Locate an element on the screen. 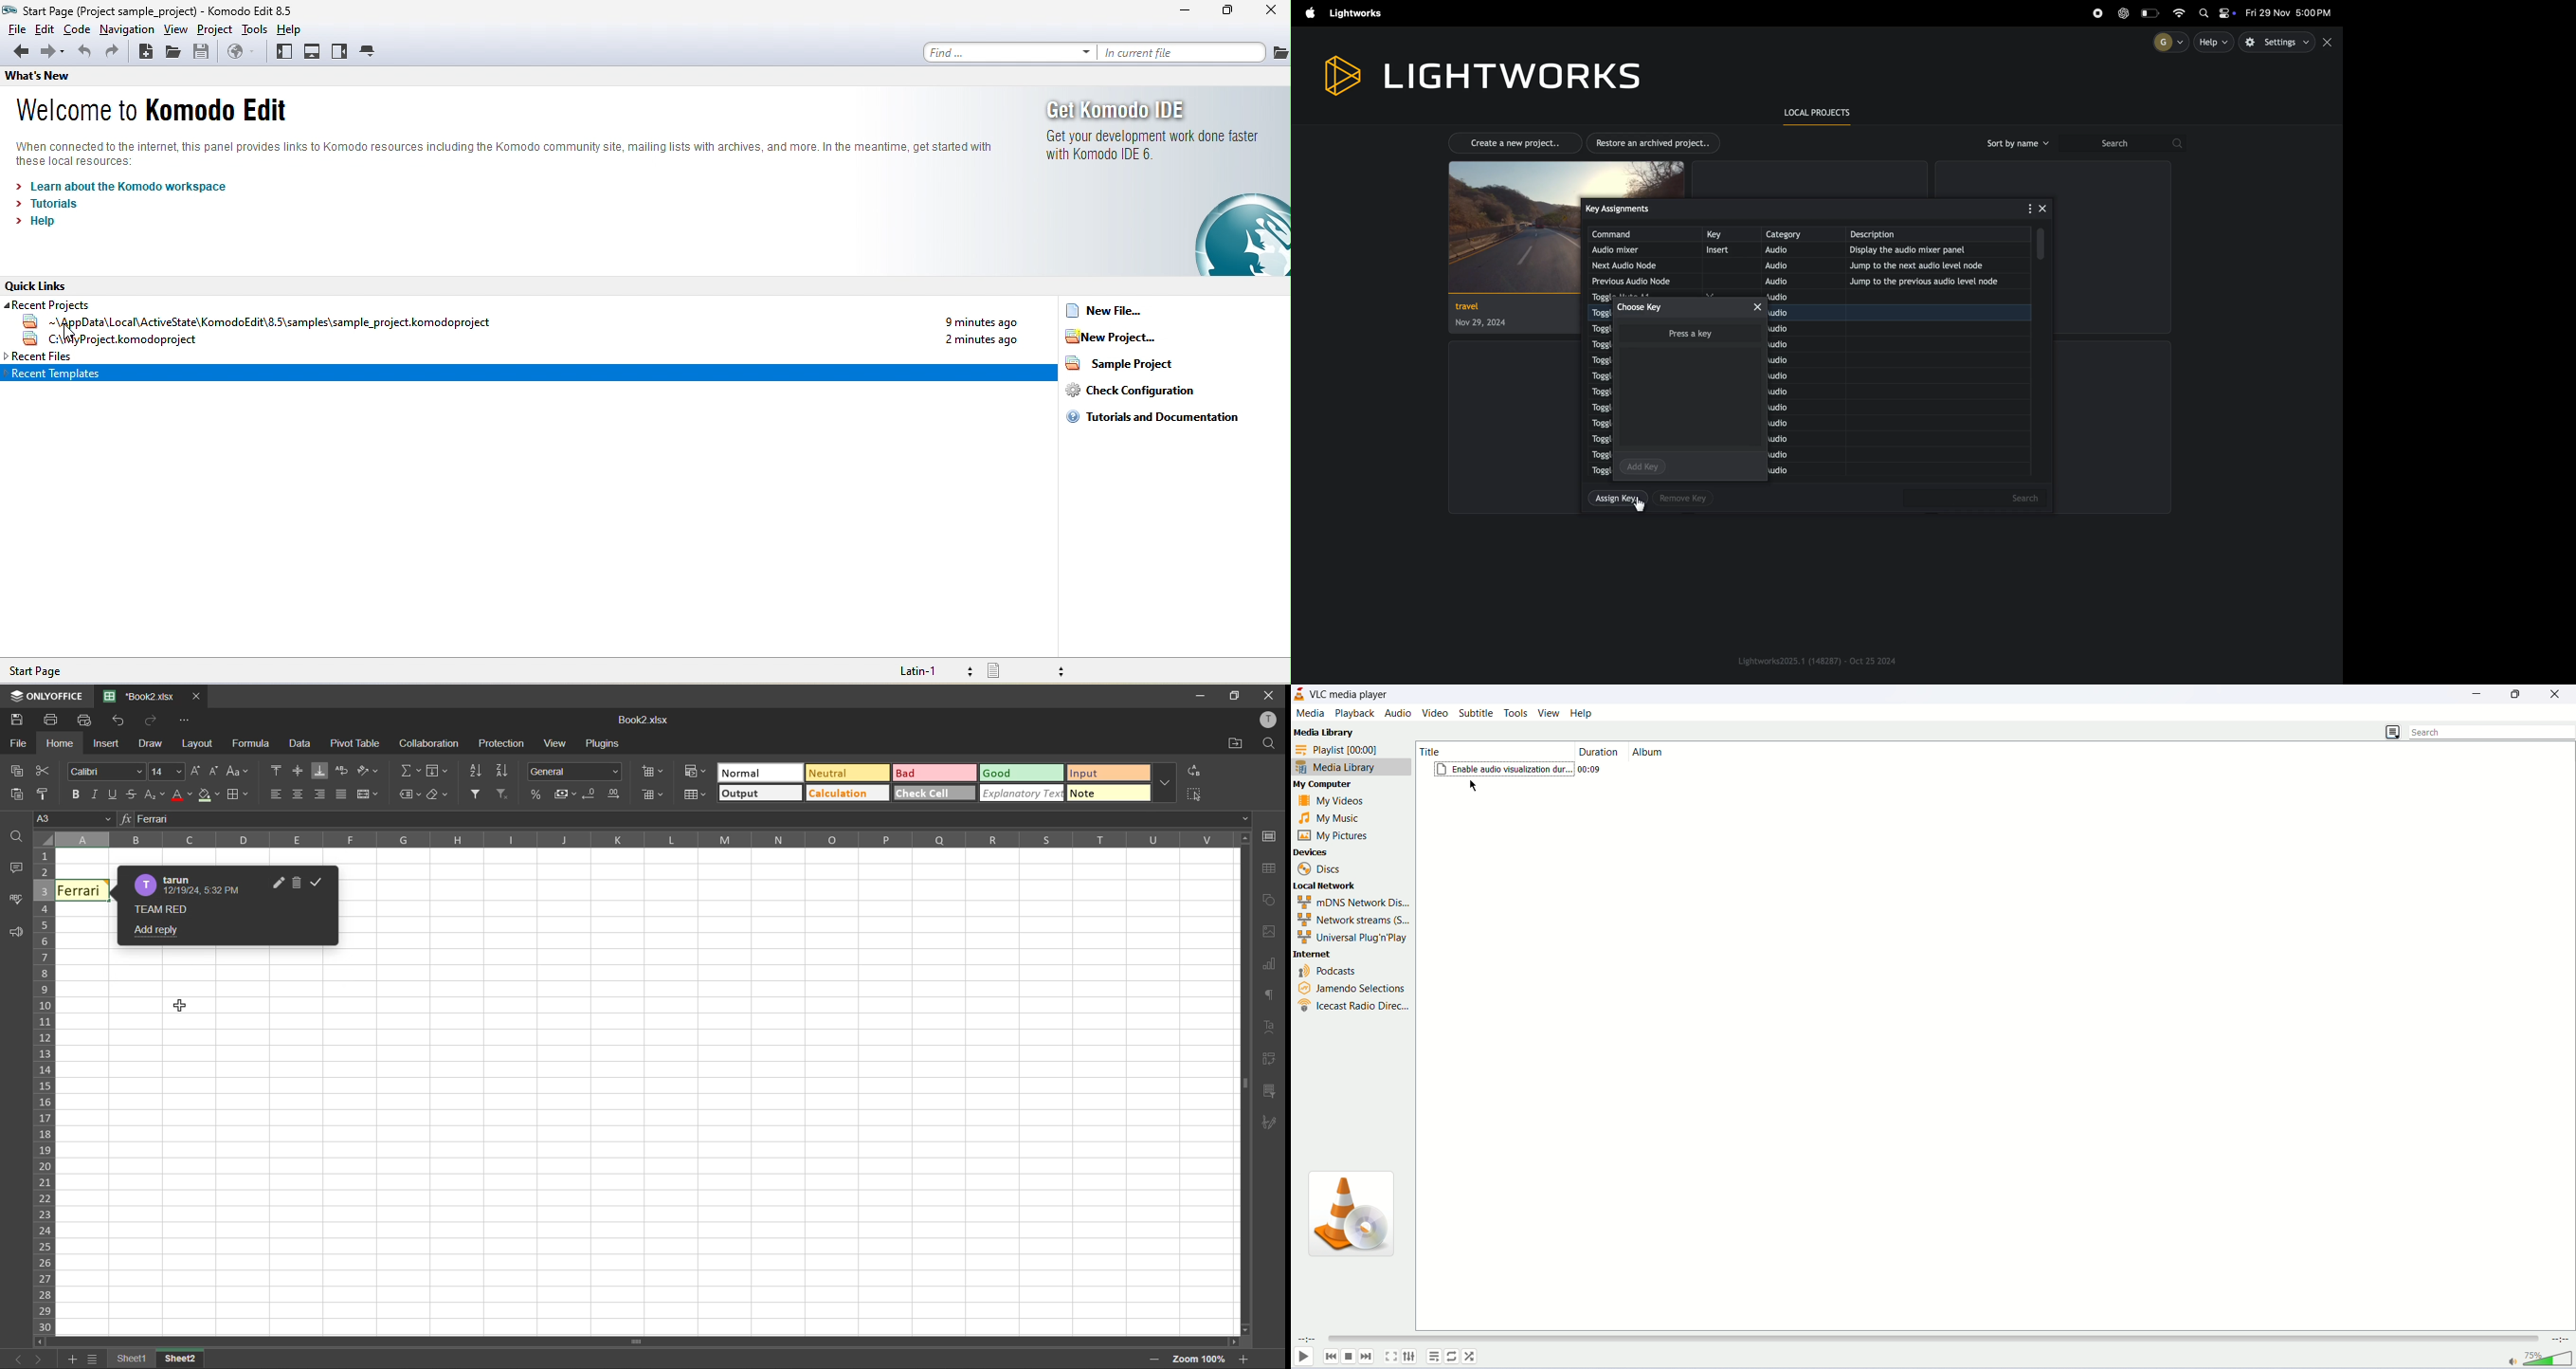 The width and height of the screenshot is (2576, 1372). save is located at coordinates (202, 52).